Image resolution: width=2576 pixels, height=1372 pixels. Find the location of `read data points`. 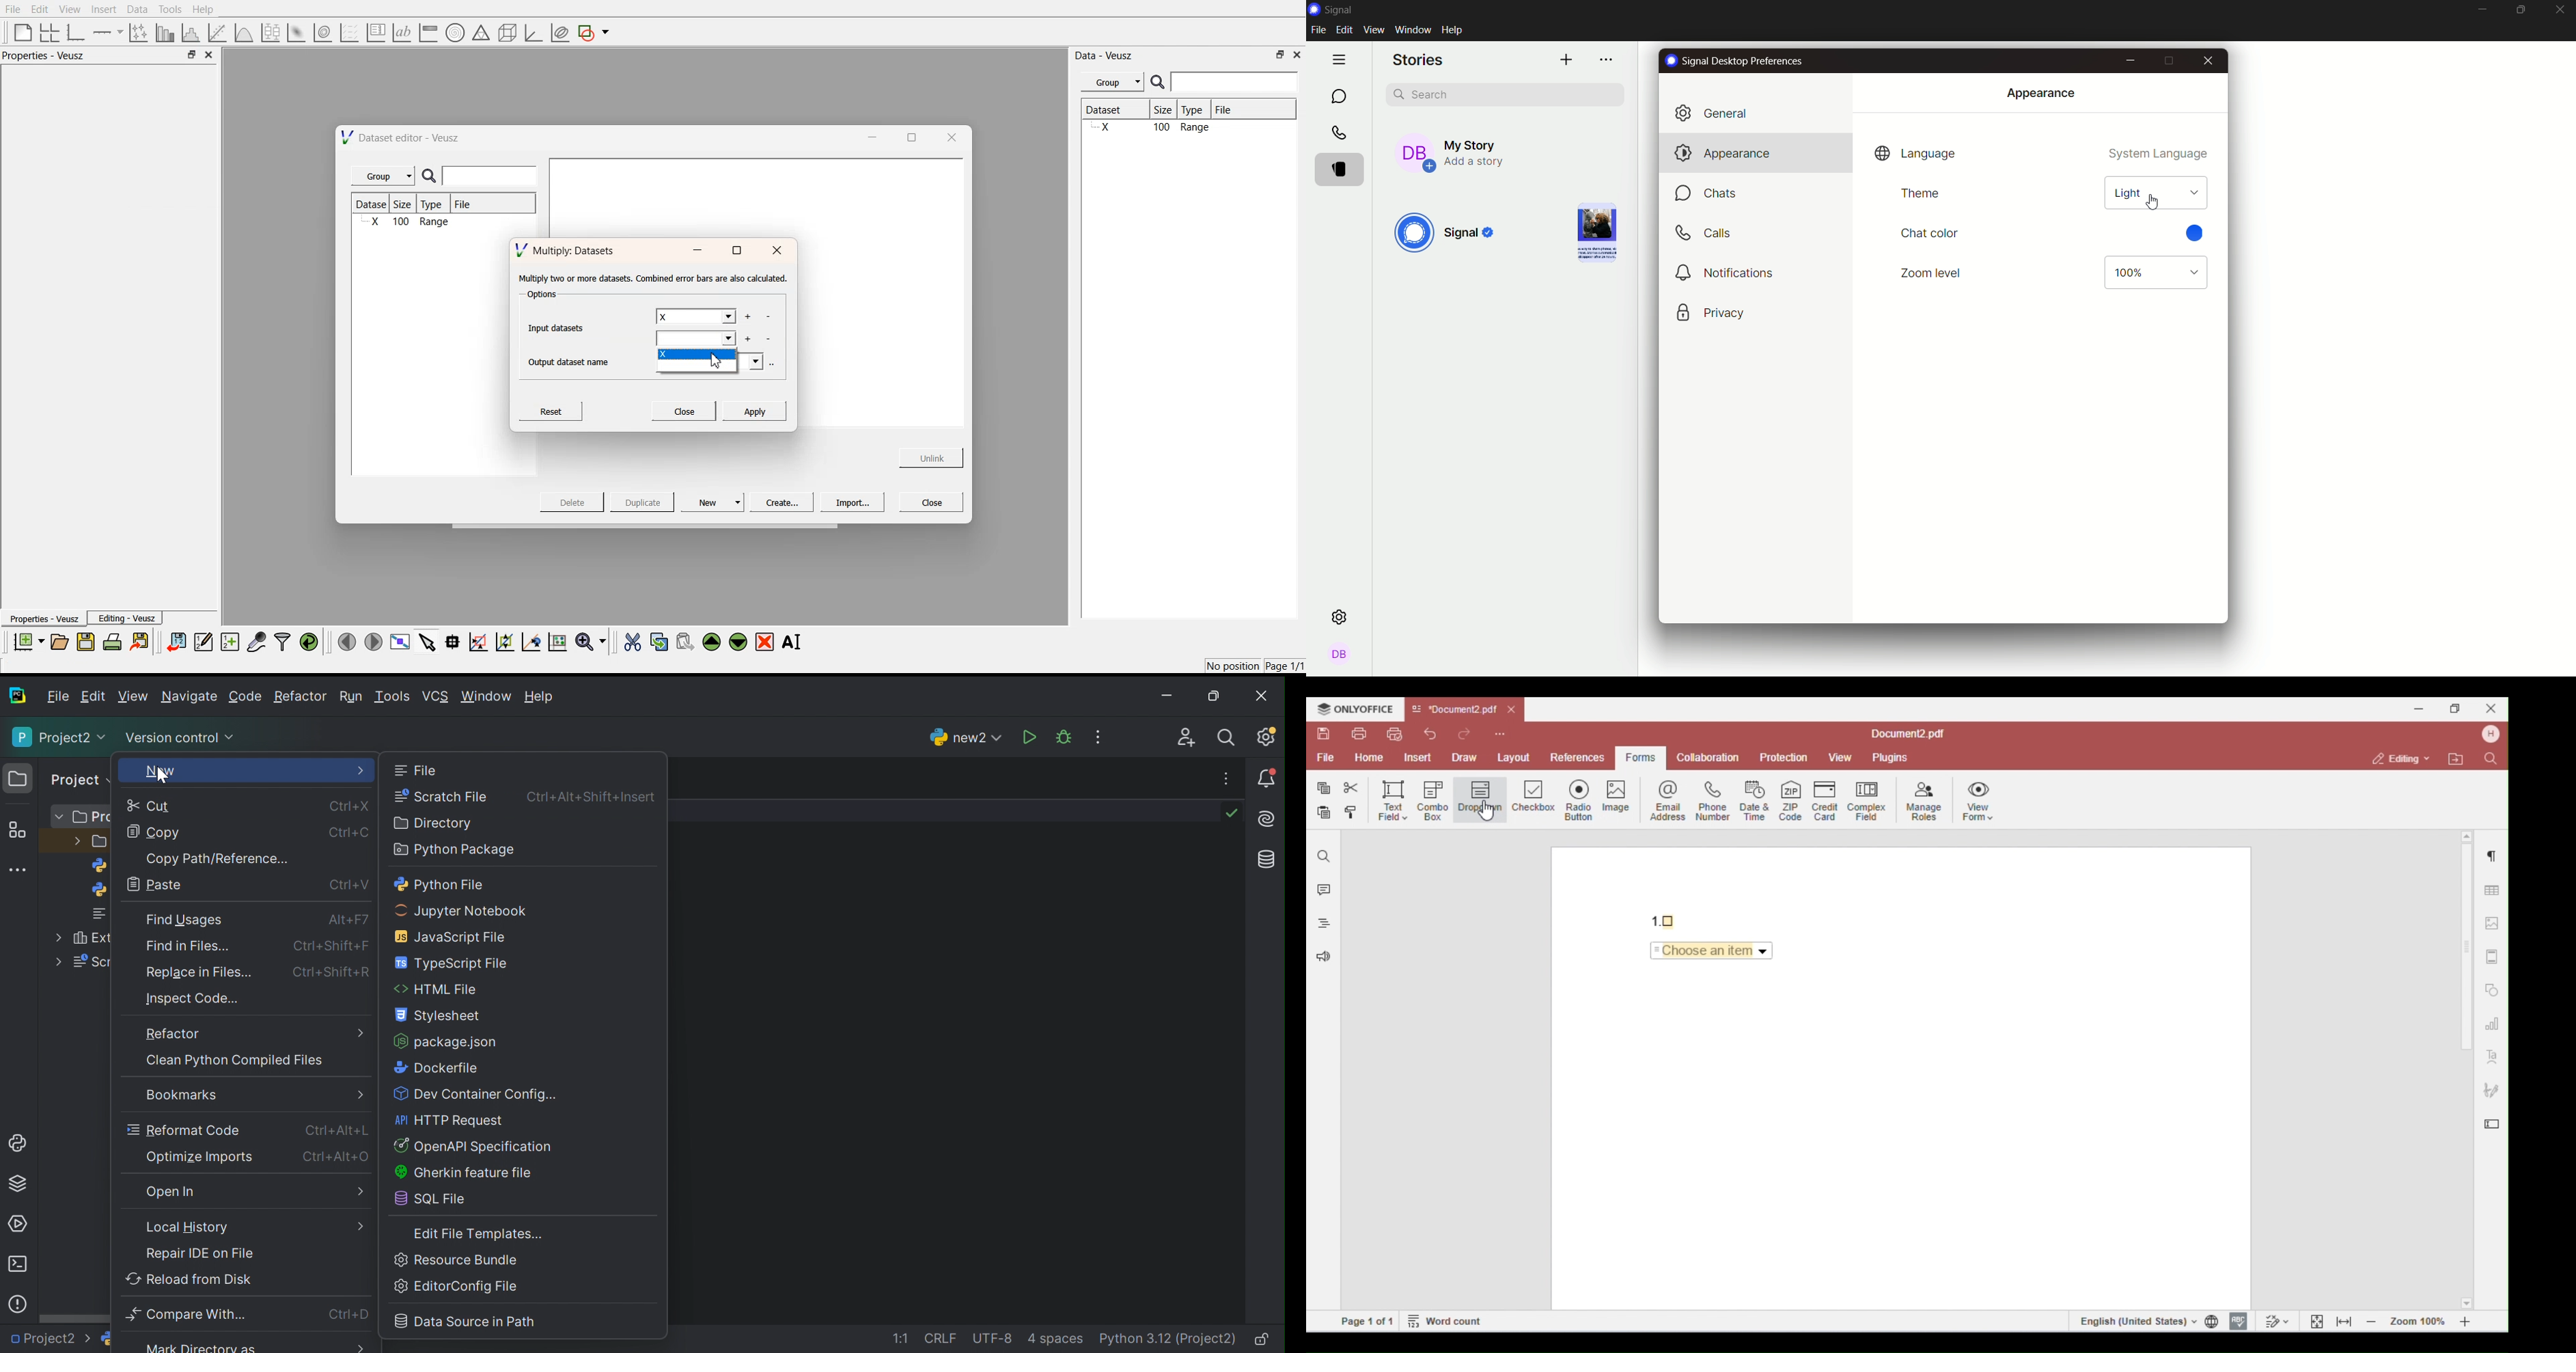

read data points is located at coordinates (452, 642).